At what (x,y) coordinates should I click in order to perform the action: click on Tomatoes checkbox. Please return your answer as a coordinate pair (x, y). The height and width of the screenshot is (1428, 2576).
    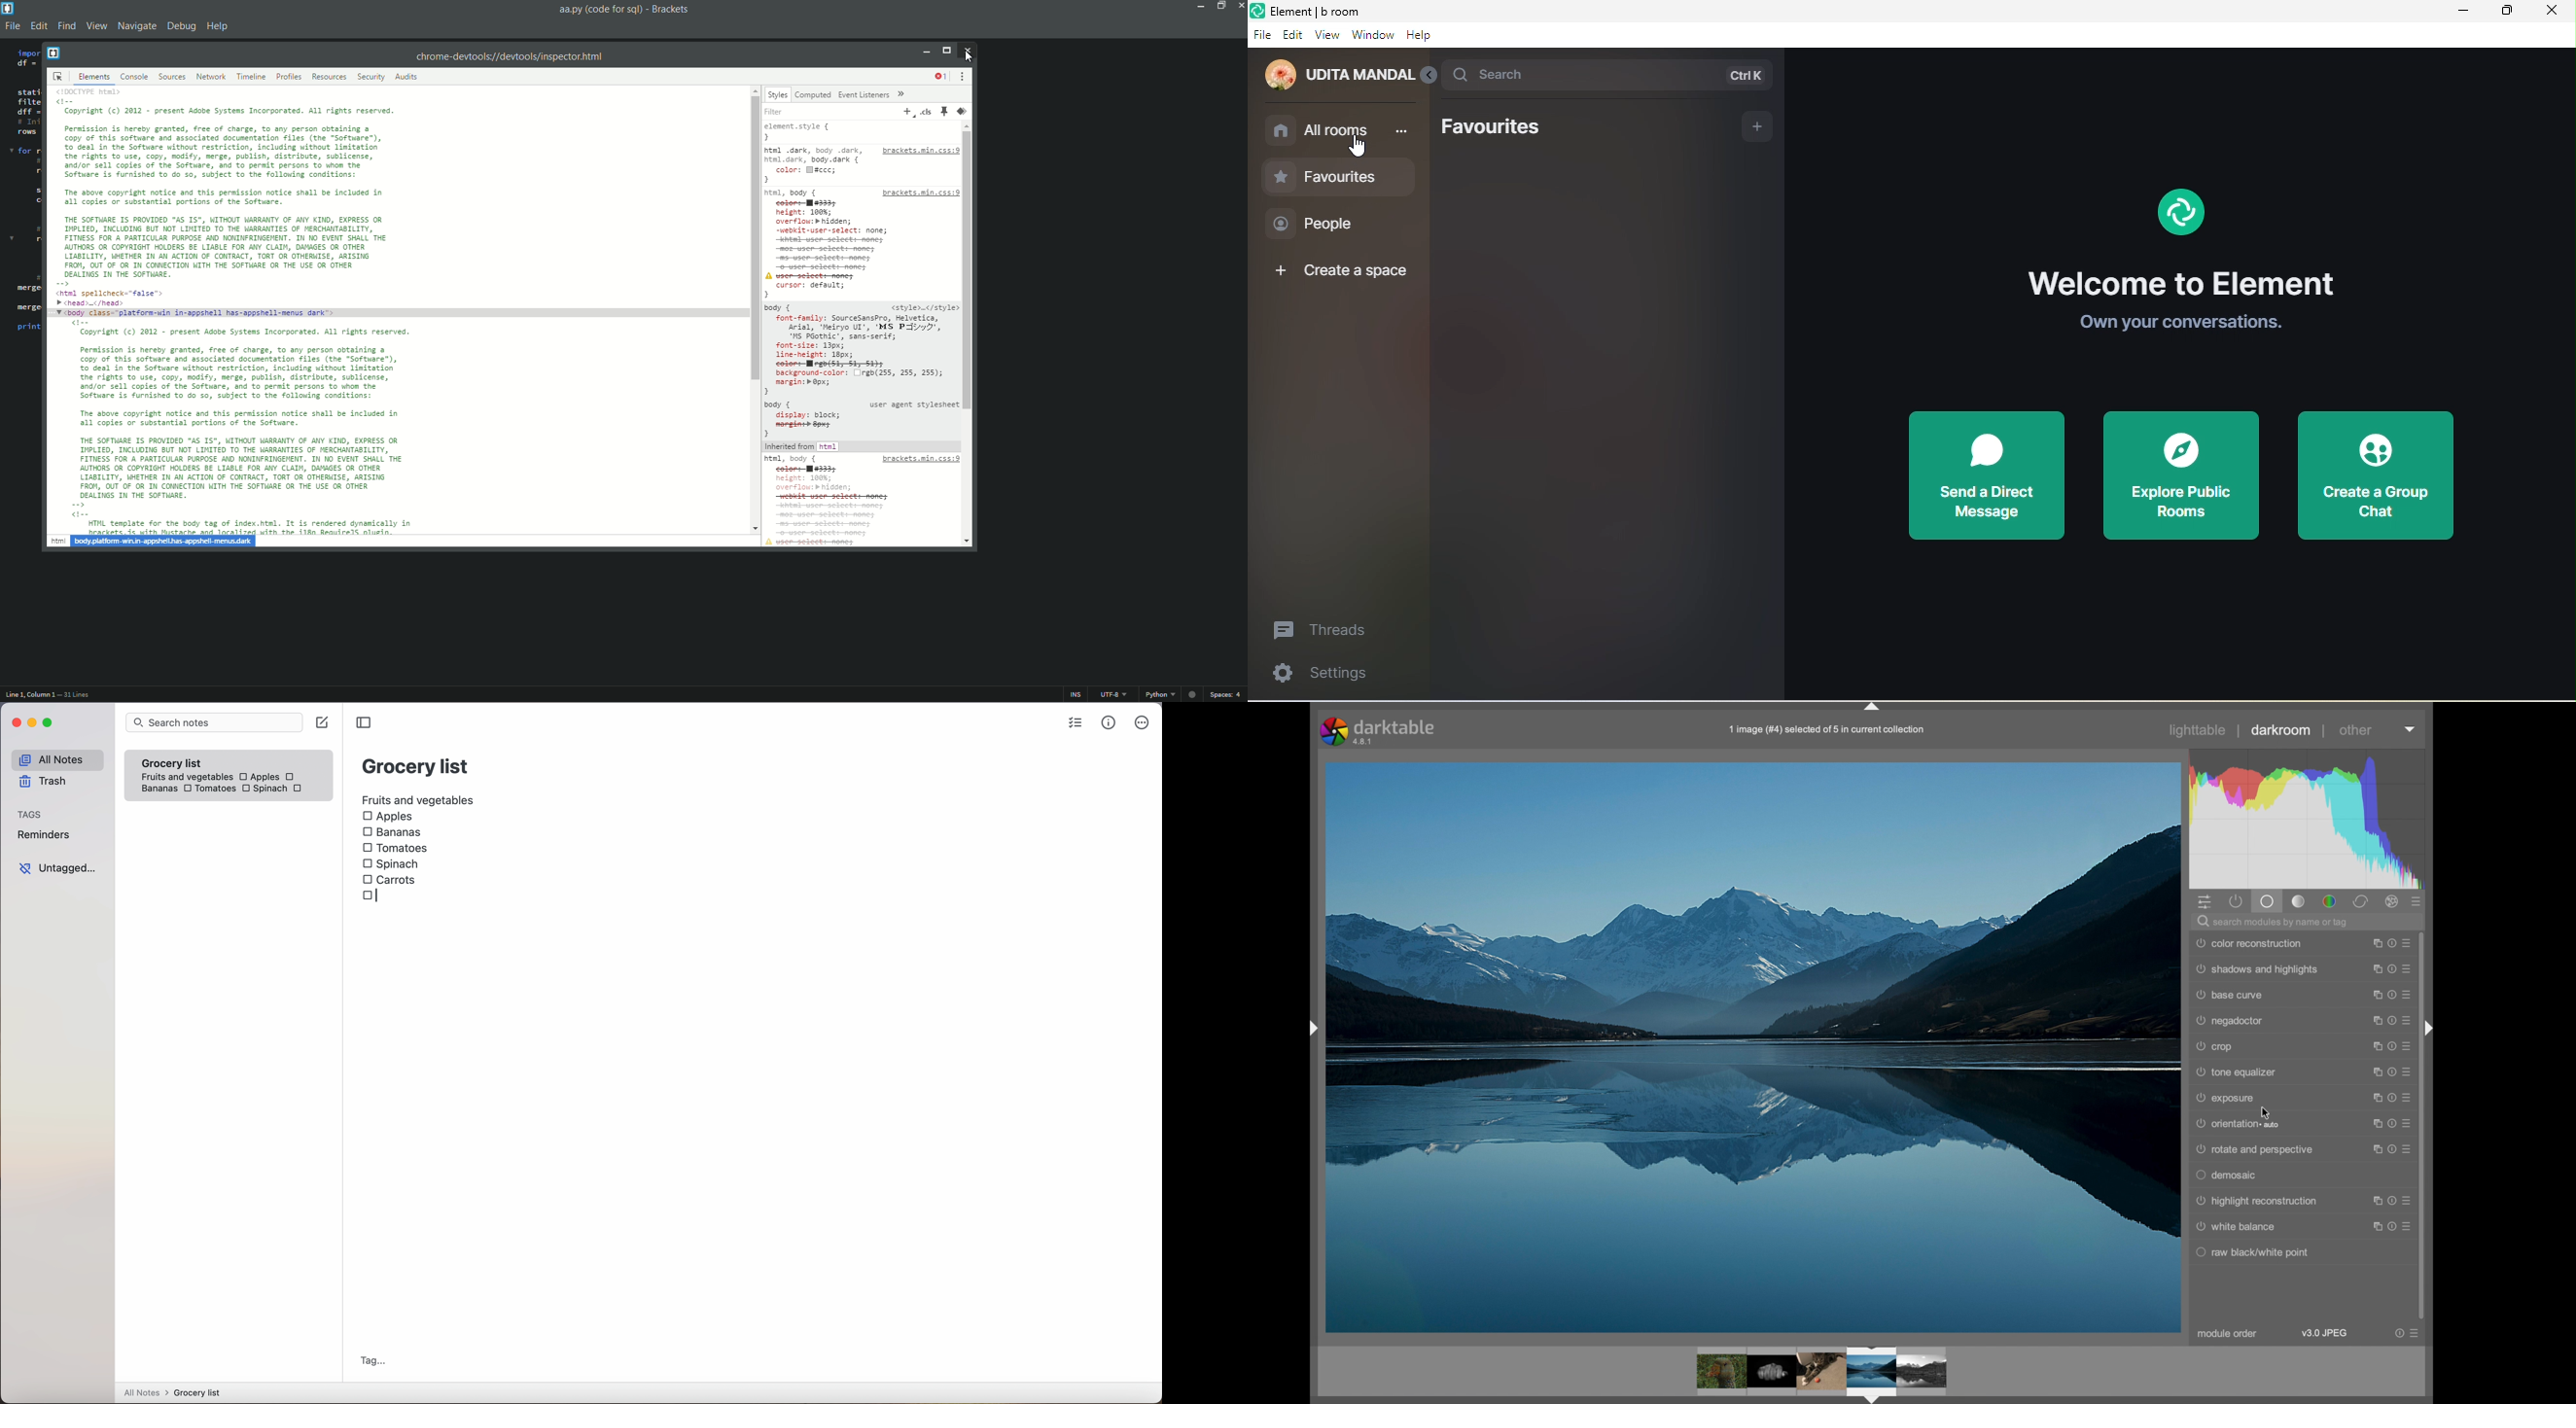
    Looking at the image, I should click on (208, 789).